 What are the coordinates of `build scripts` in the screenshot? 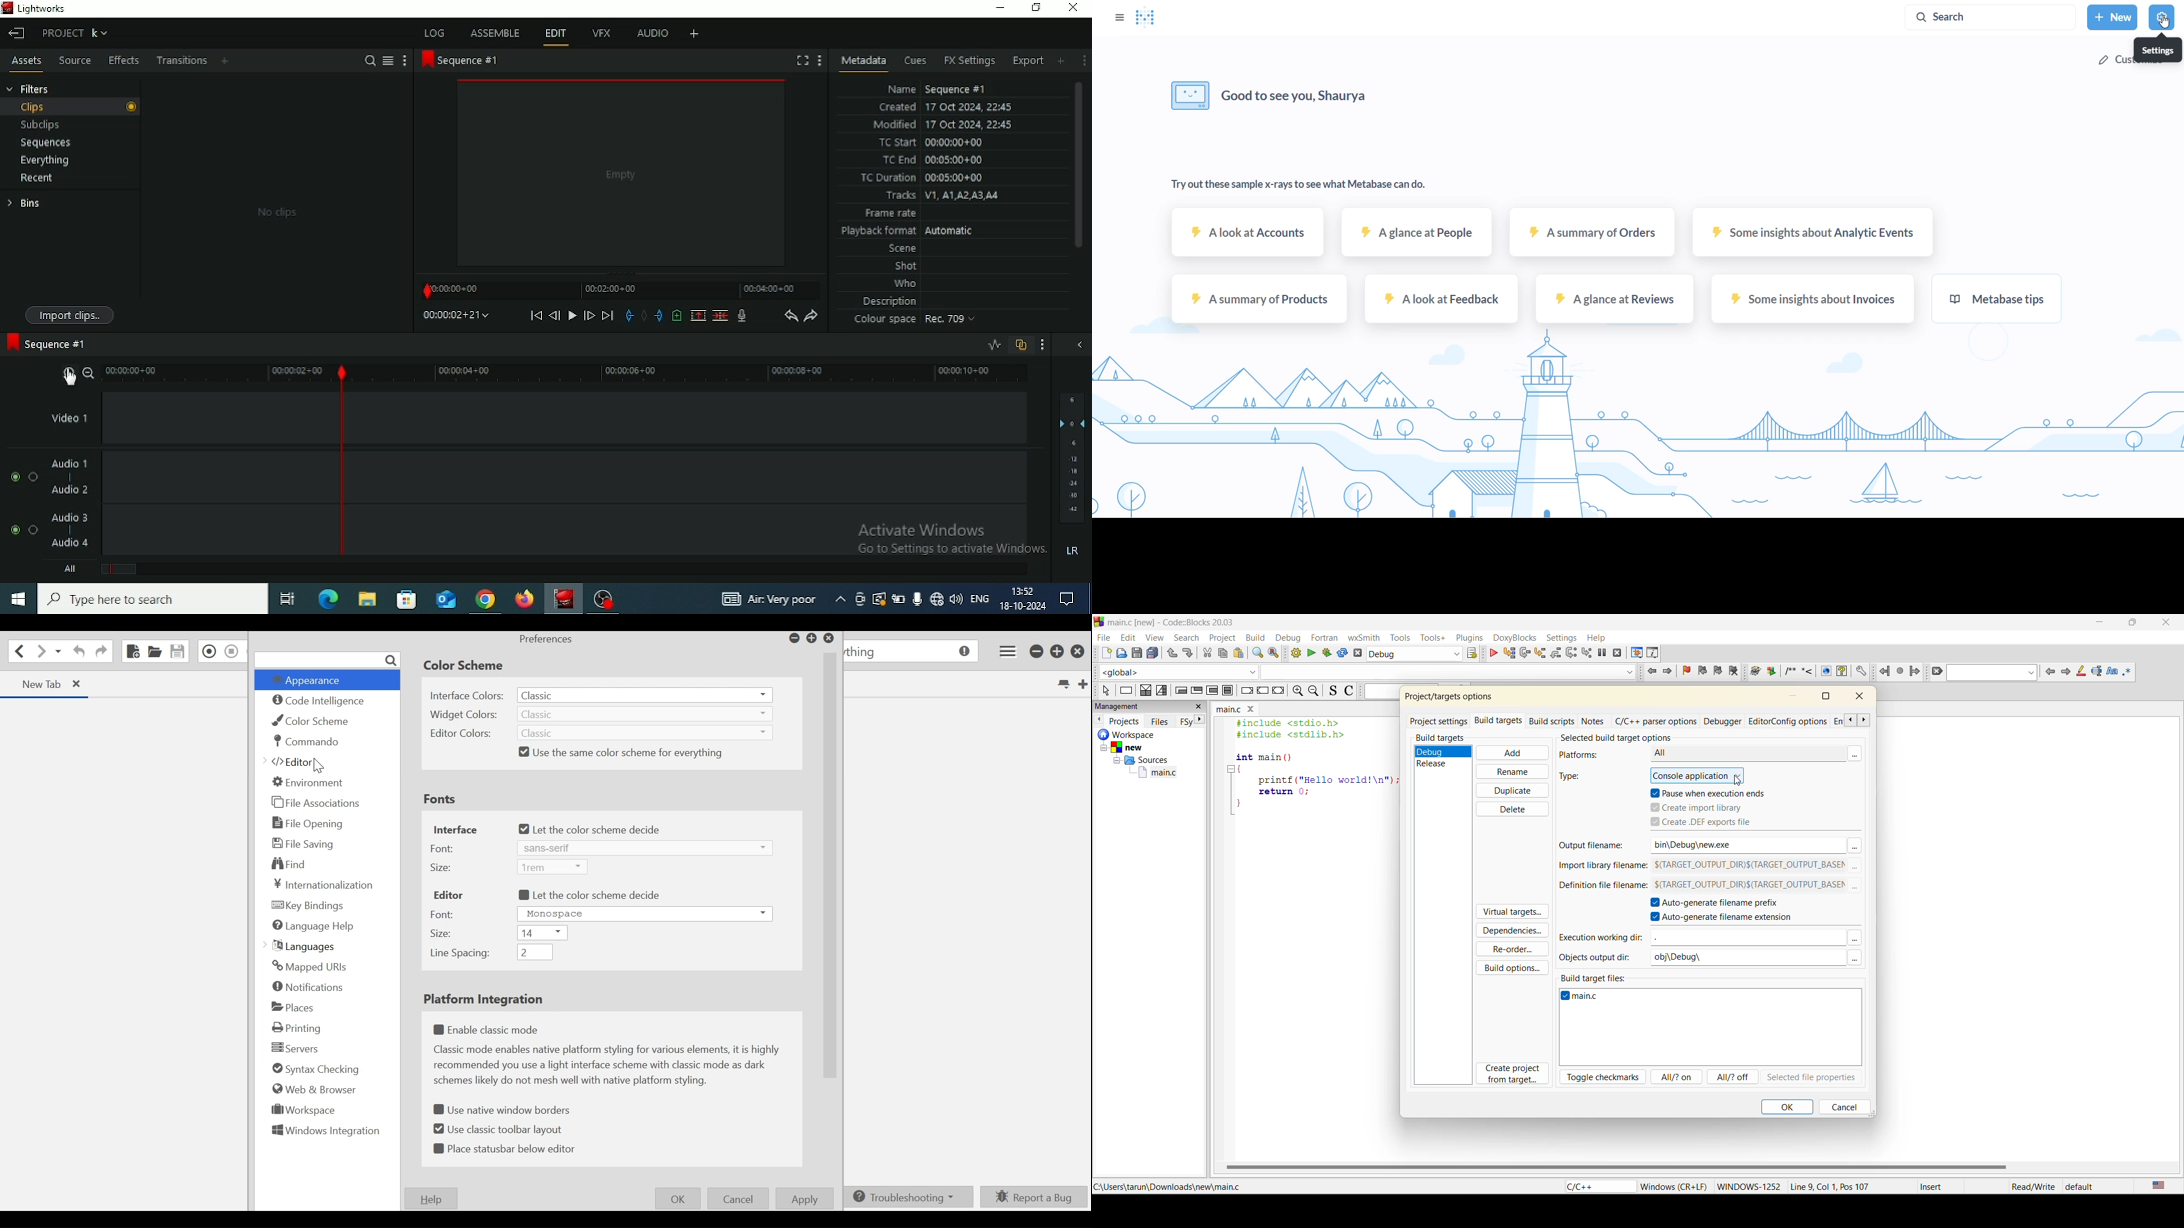 It's located at (1553, 721).